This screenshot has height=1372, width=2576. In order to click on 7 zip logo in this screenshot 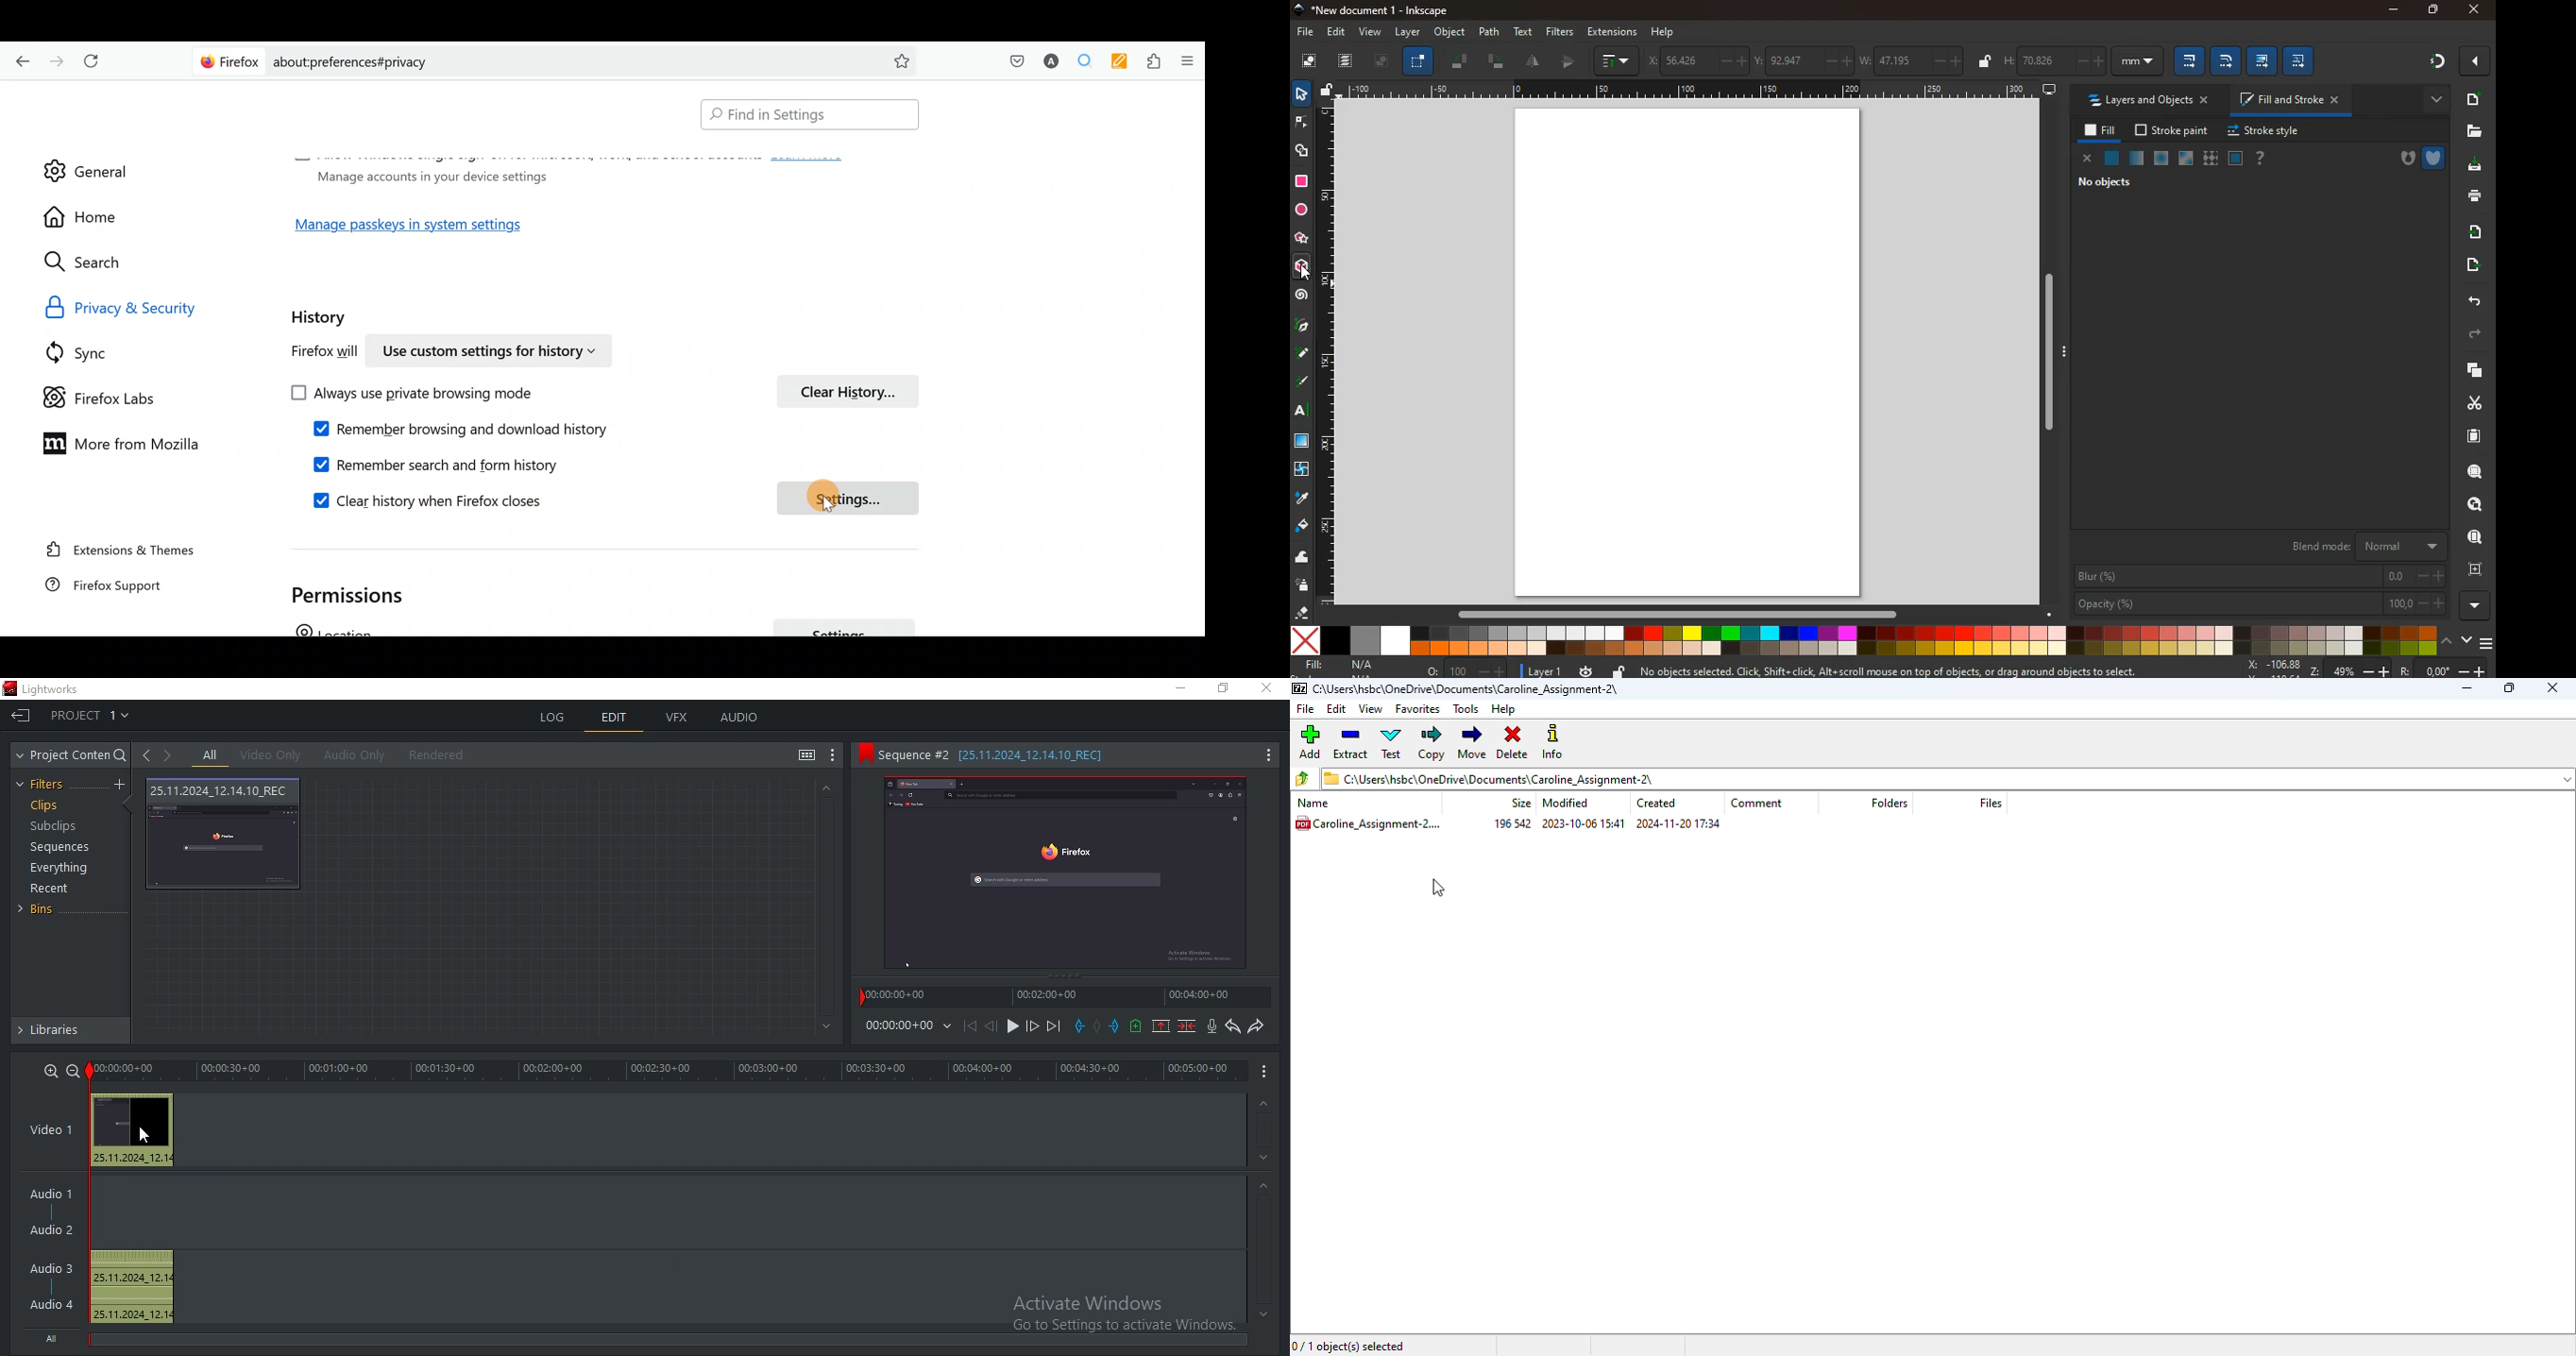, I will do `click(1298, 688)`.